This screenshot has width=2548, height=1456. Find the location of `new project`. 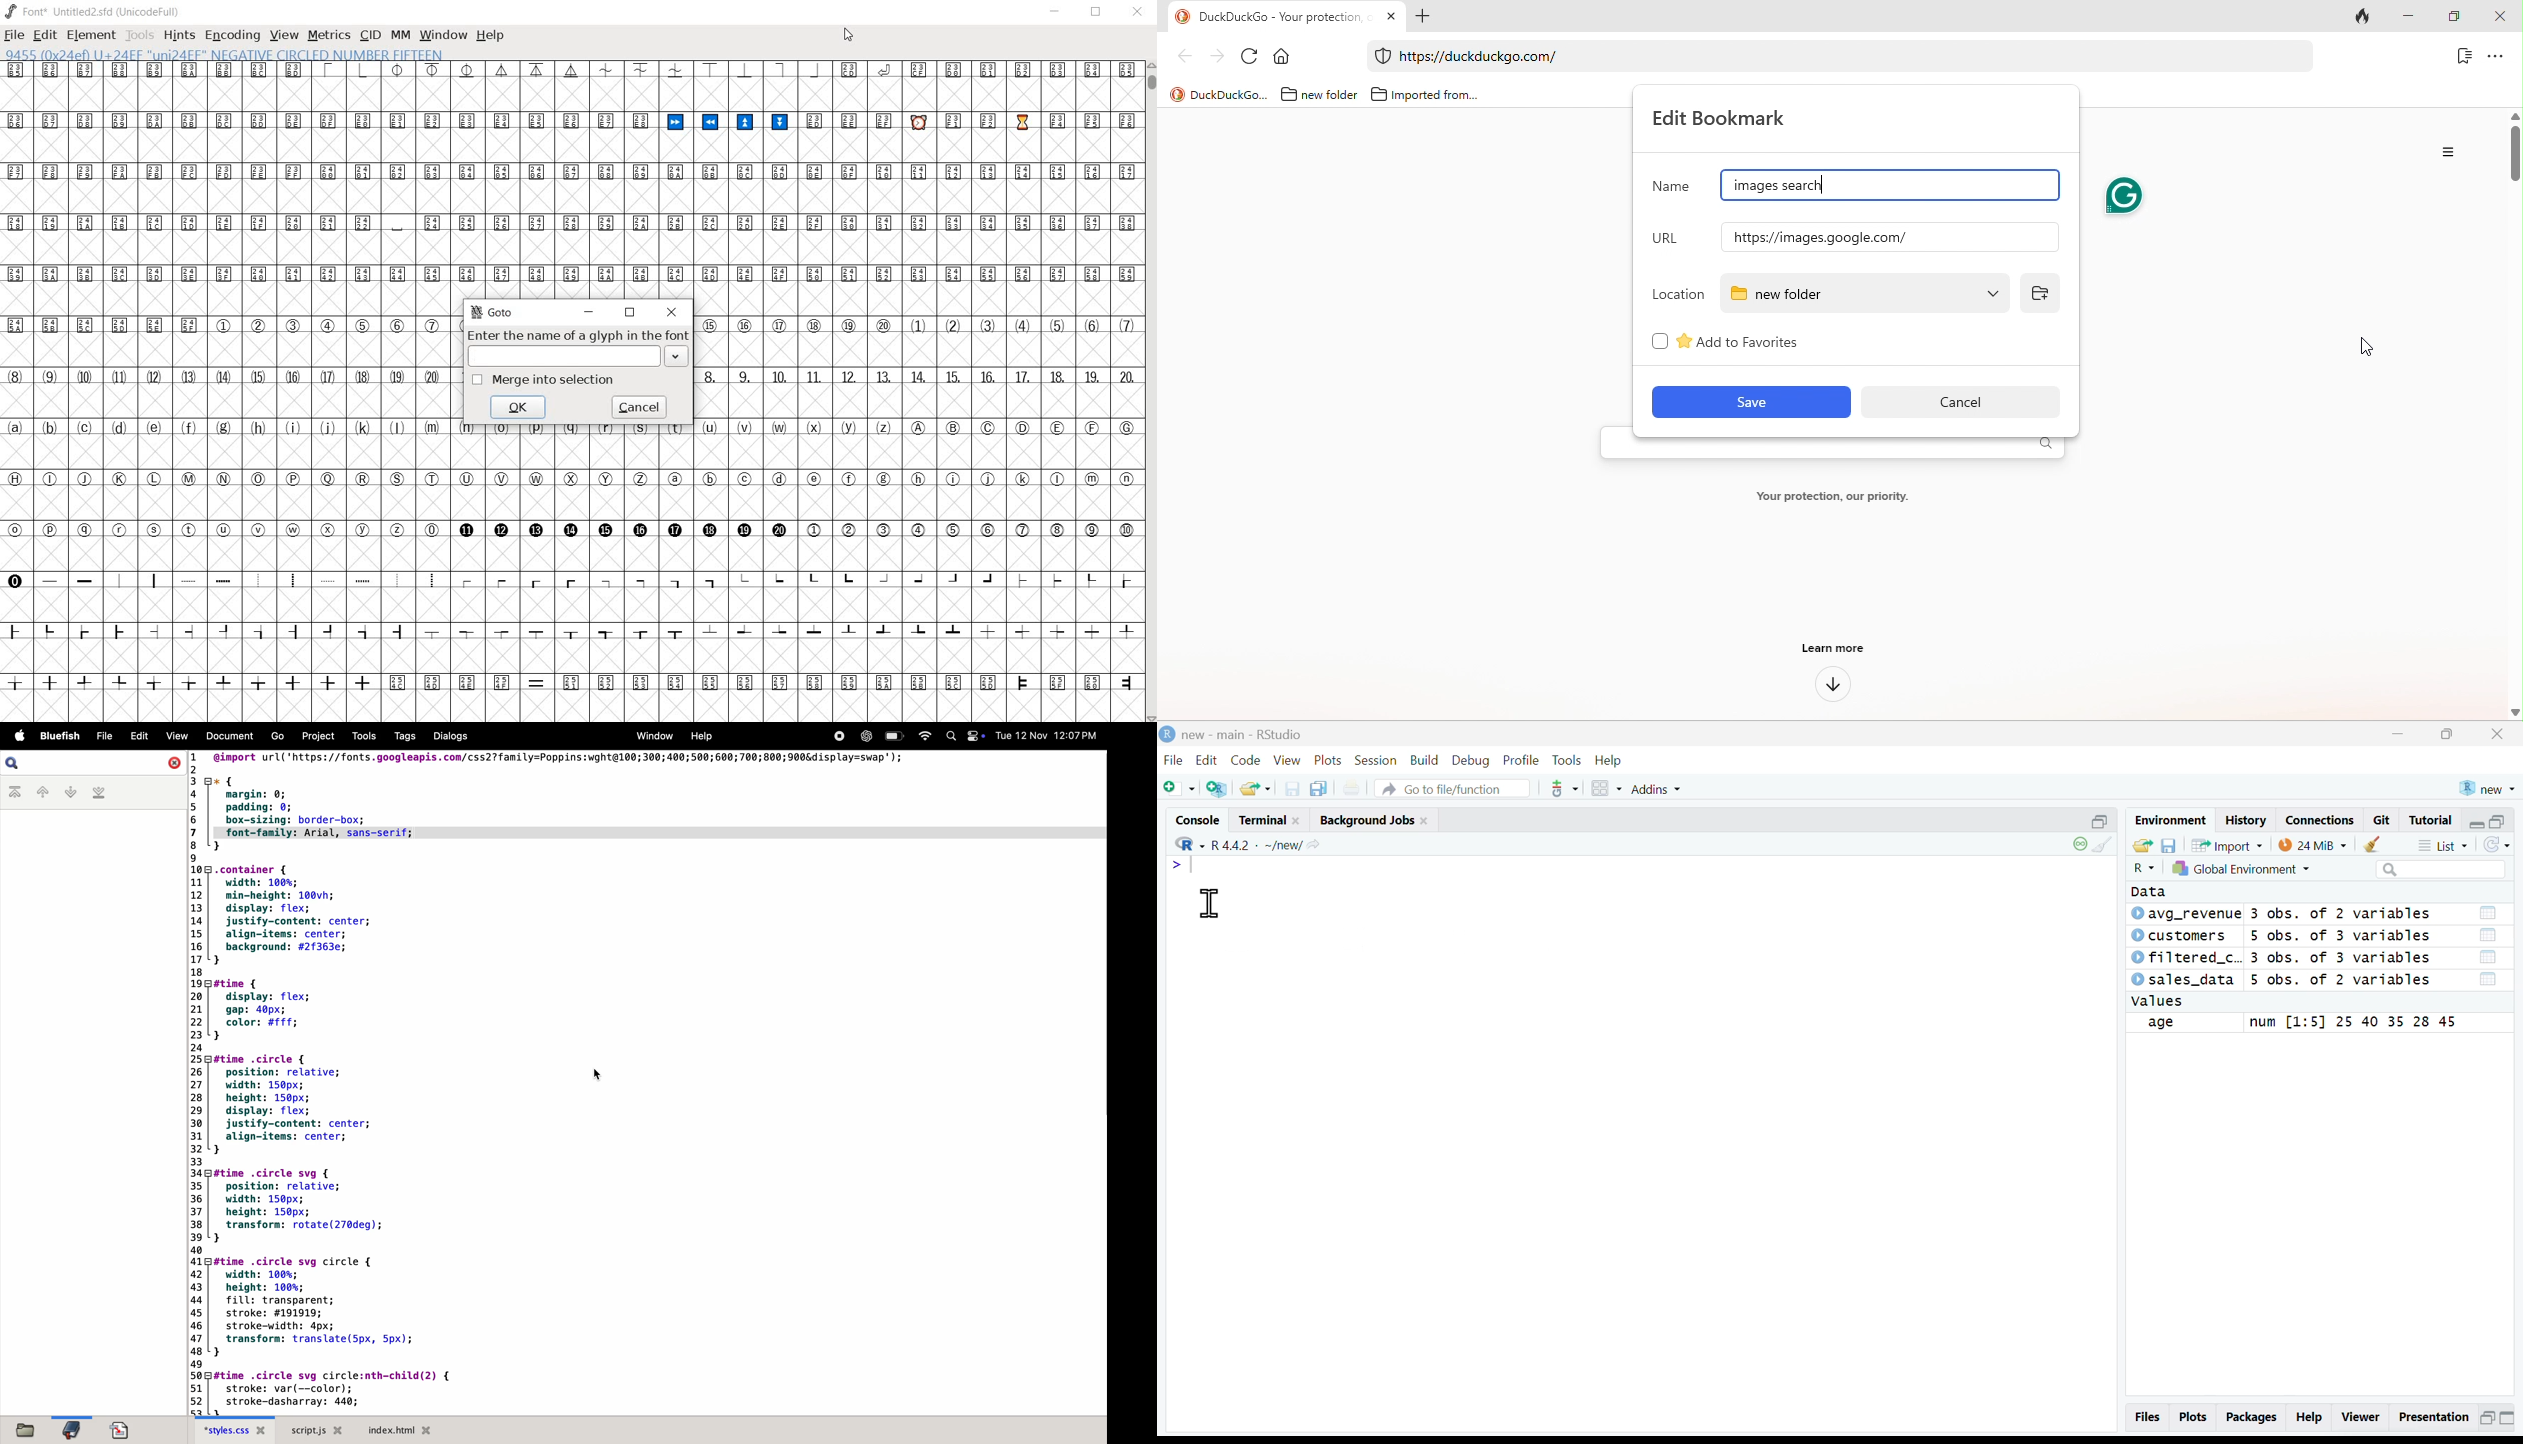

new project is located at coordinates (2486, 788).